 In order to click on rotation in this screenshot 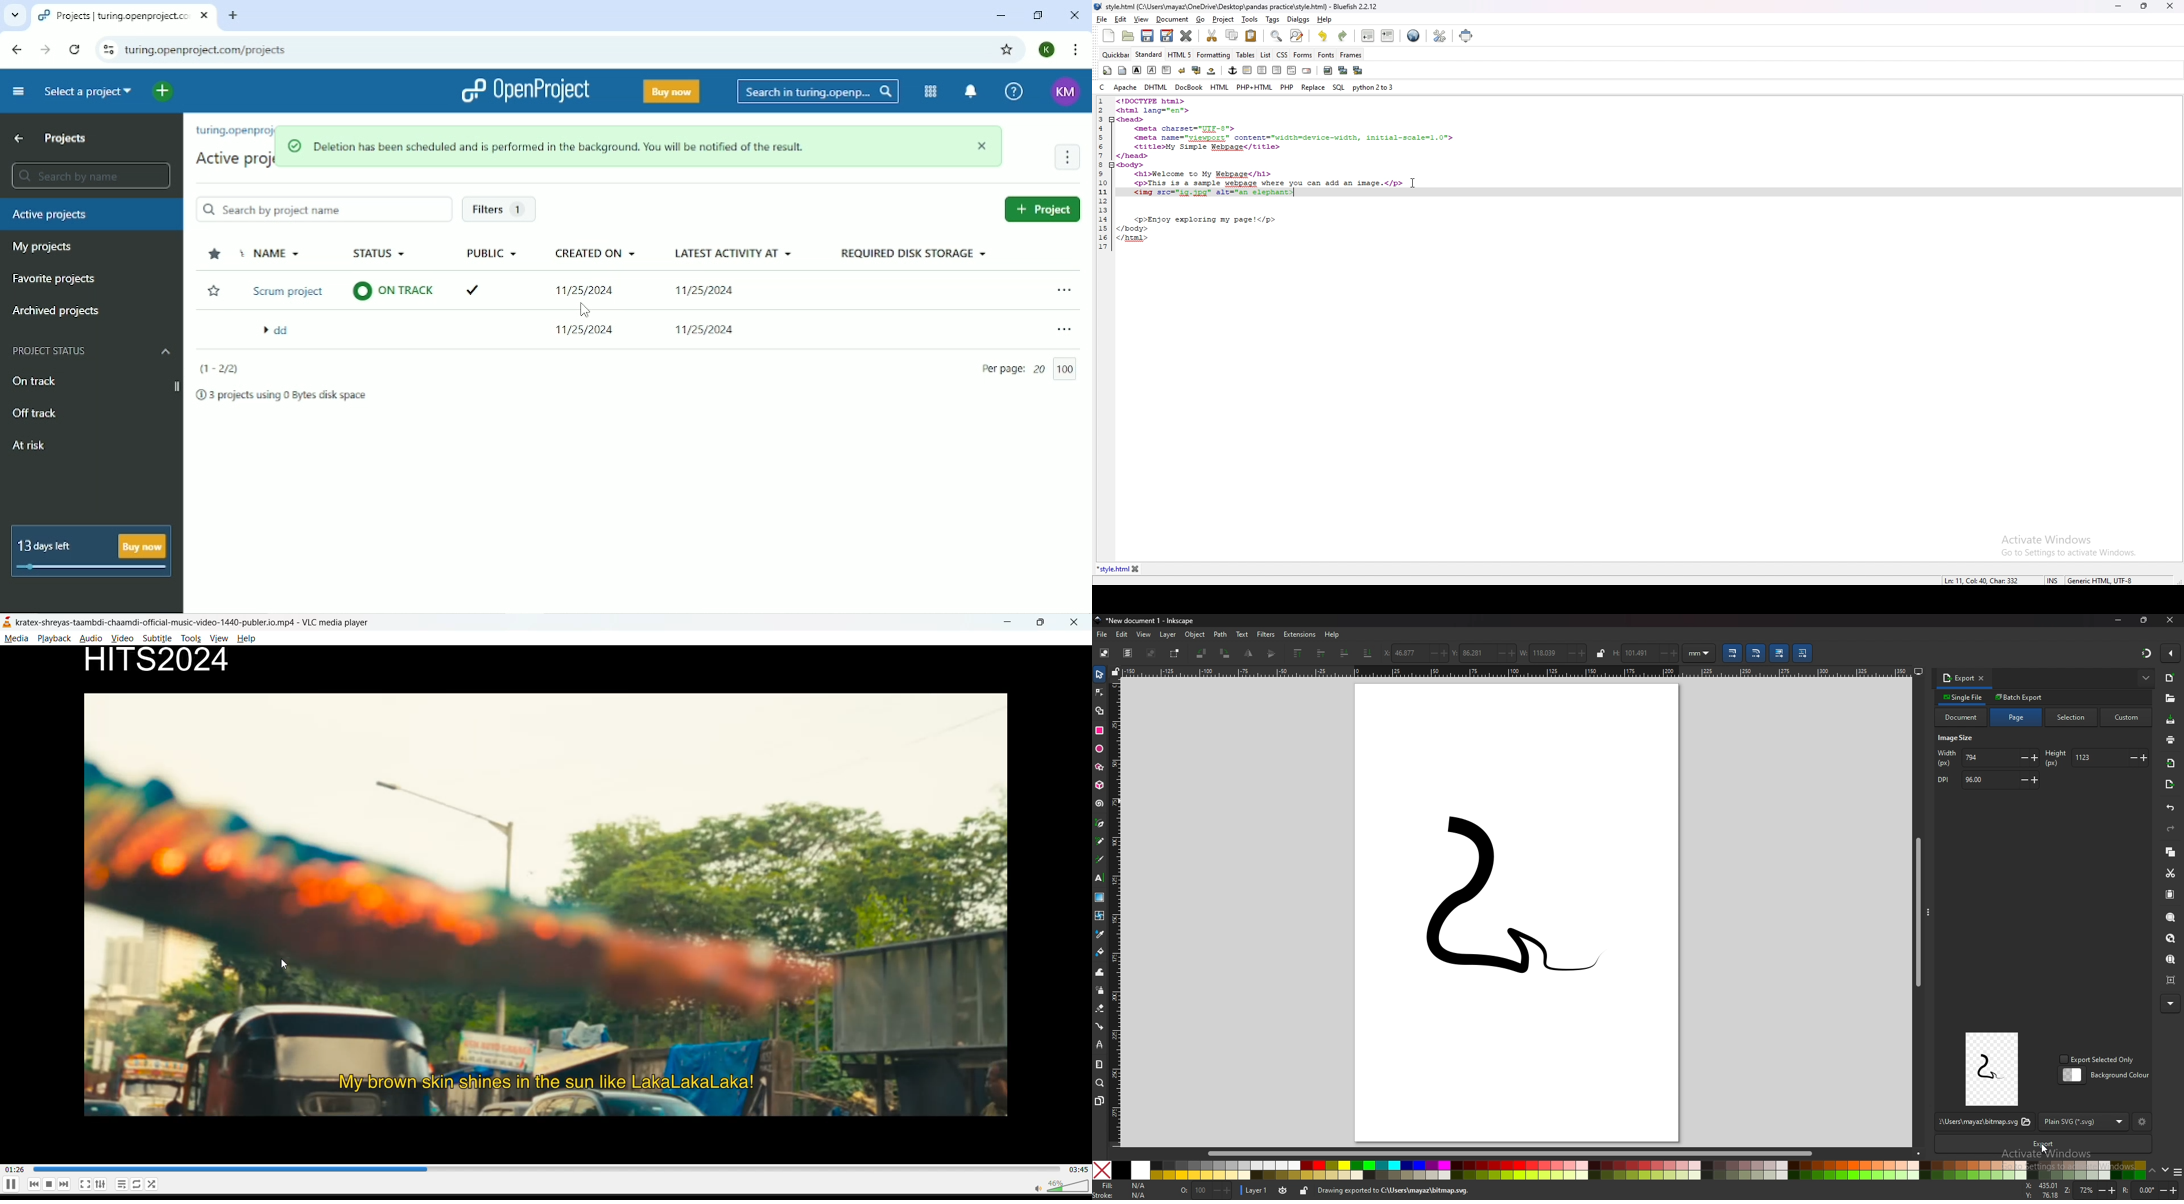, I will do `click(2149, 1191)`.